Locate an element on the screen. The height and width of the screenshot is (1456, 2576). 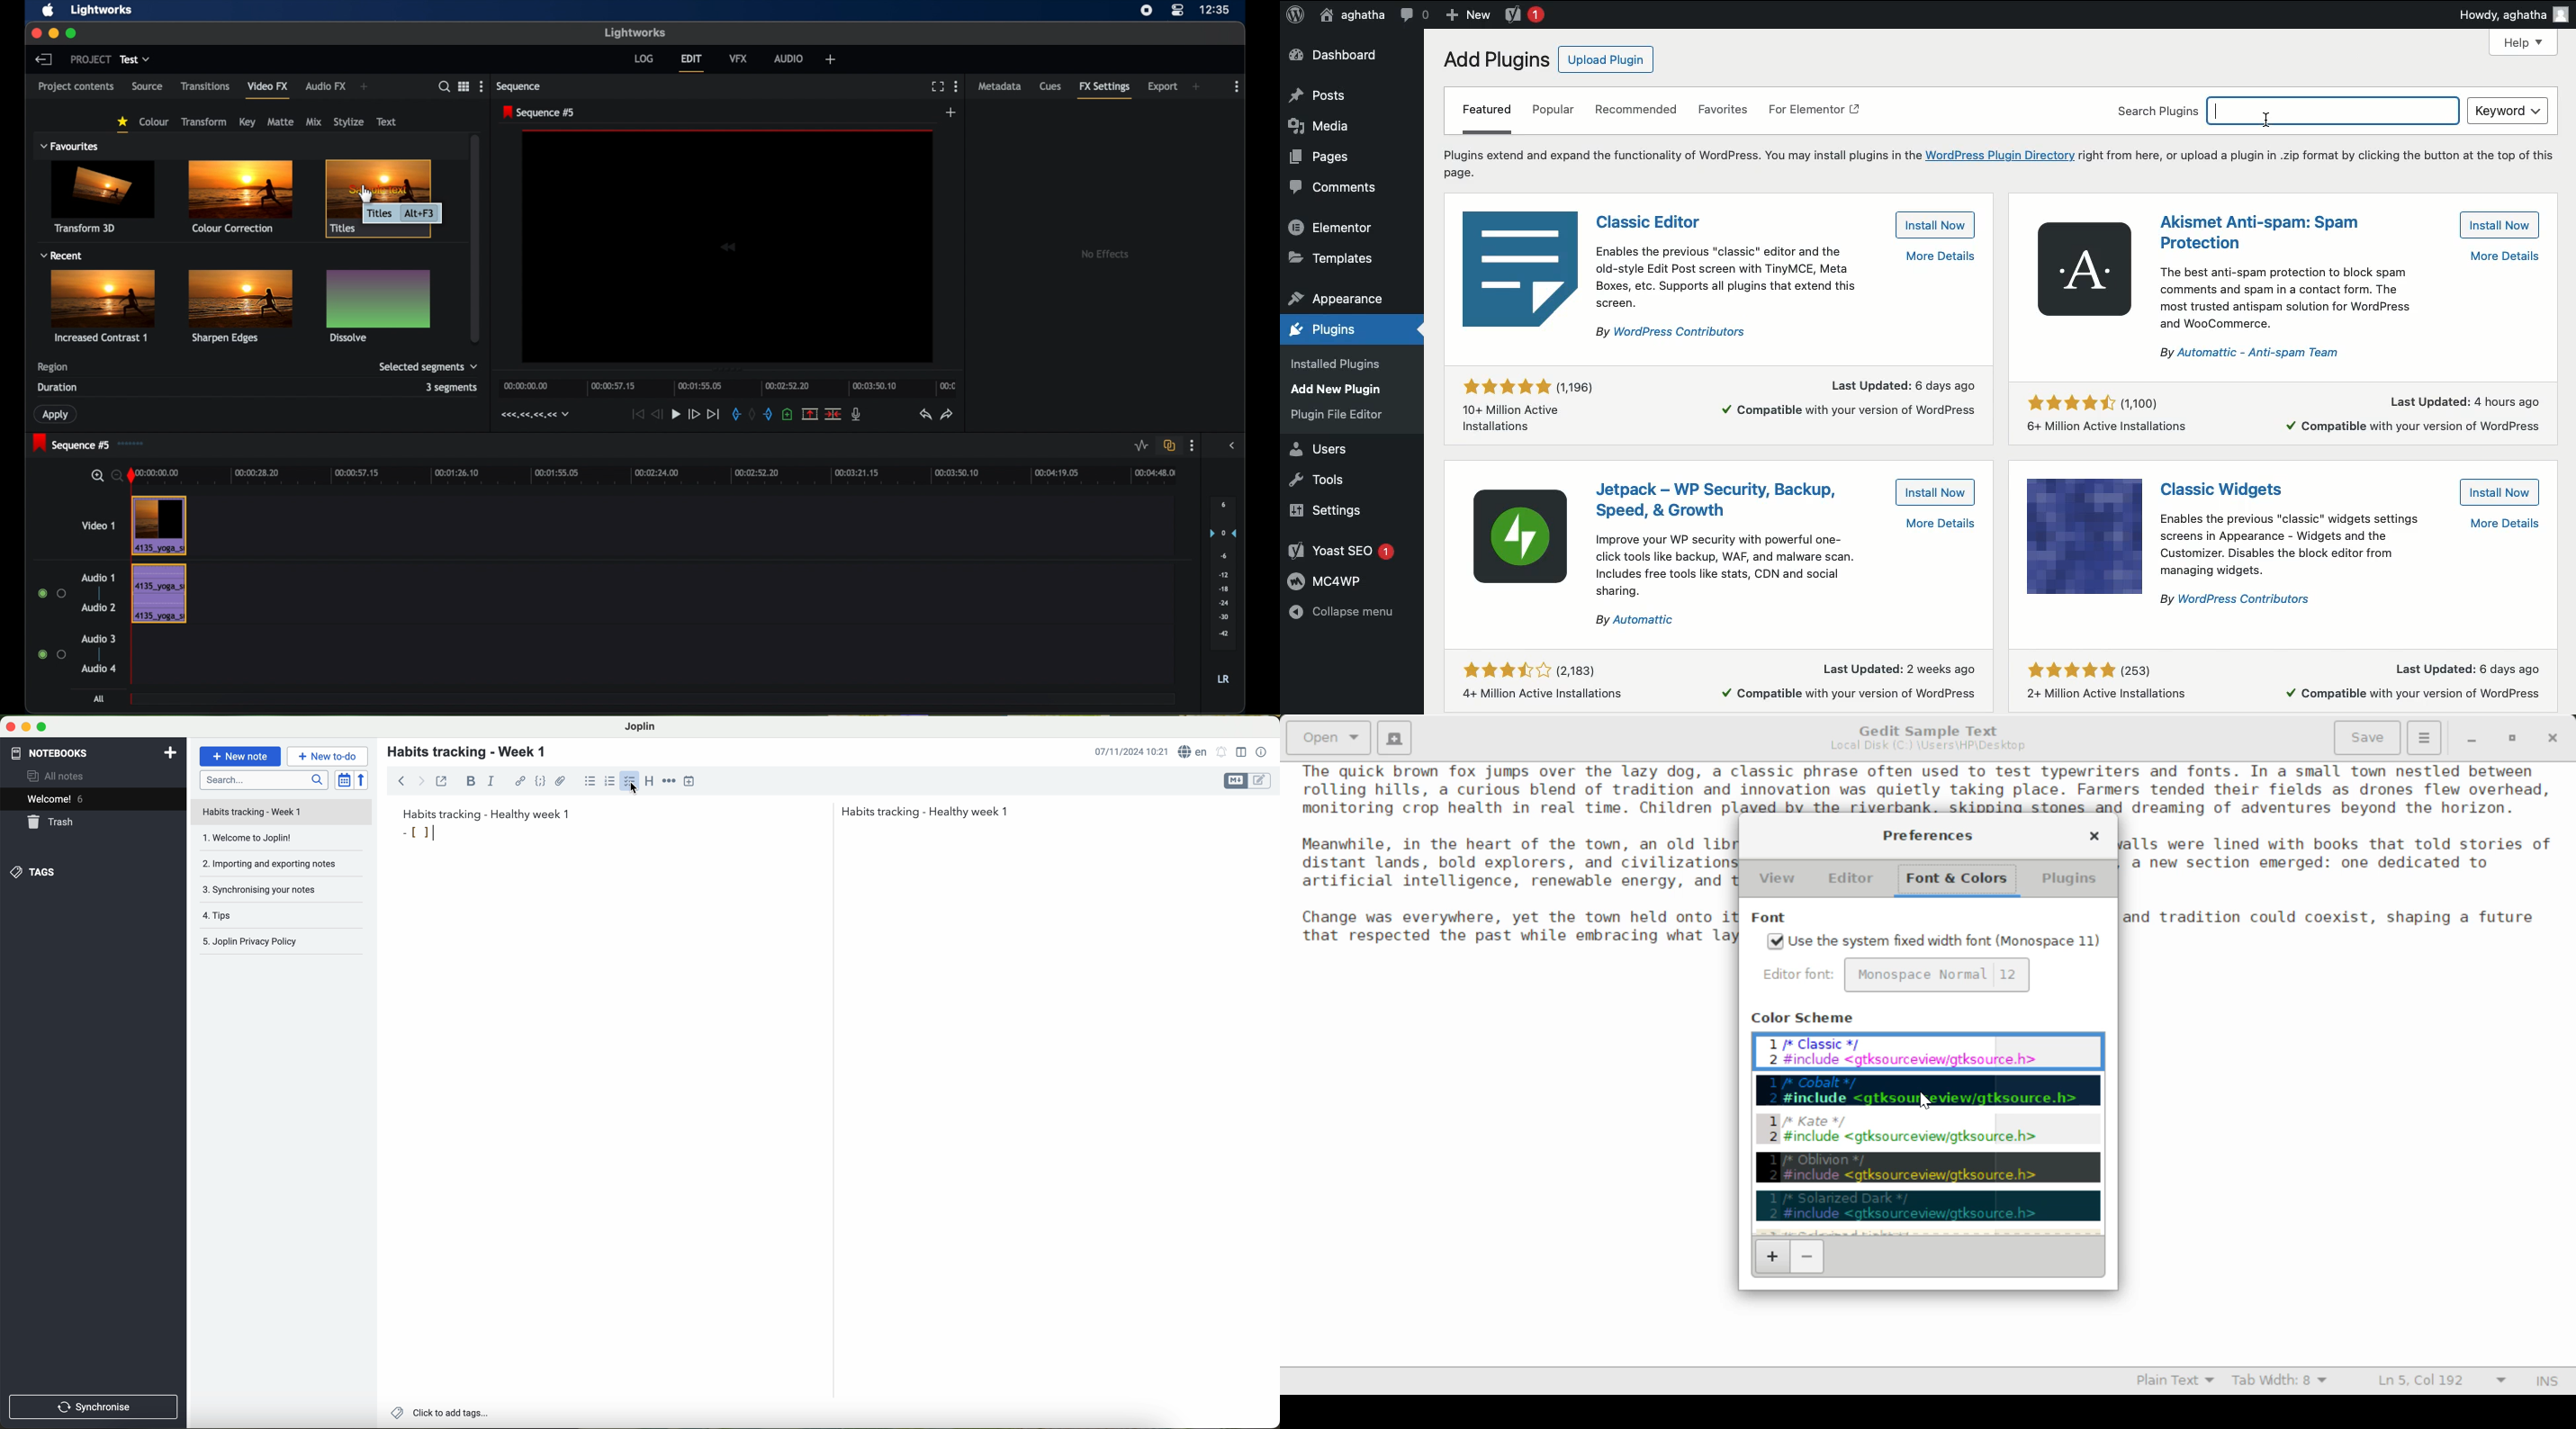
Joplin is located at coordinates (639, 727).